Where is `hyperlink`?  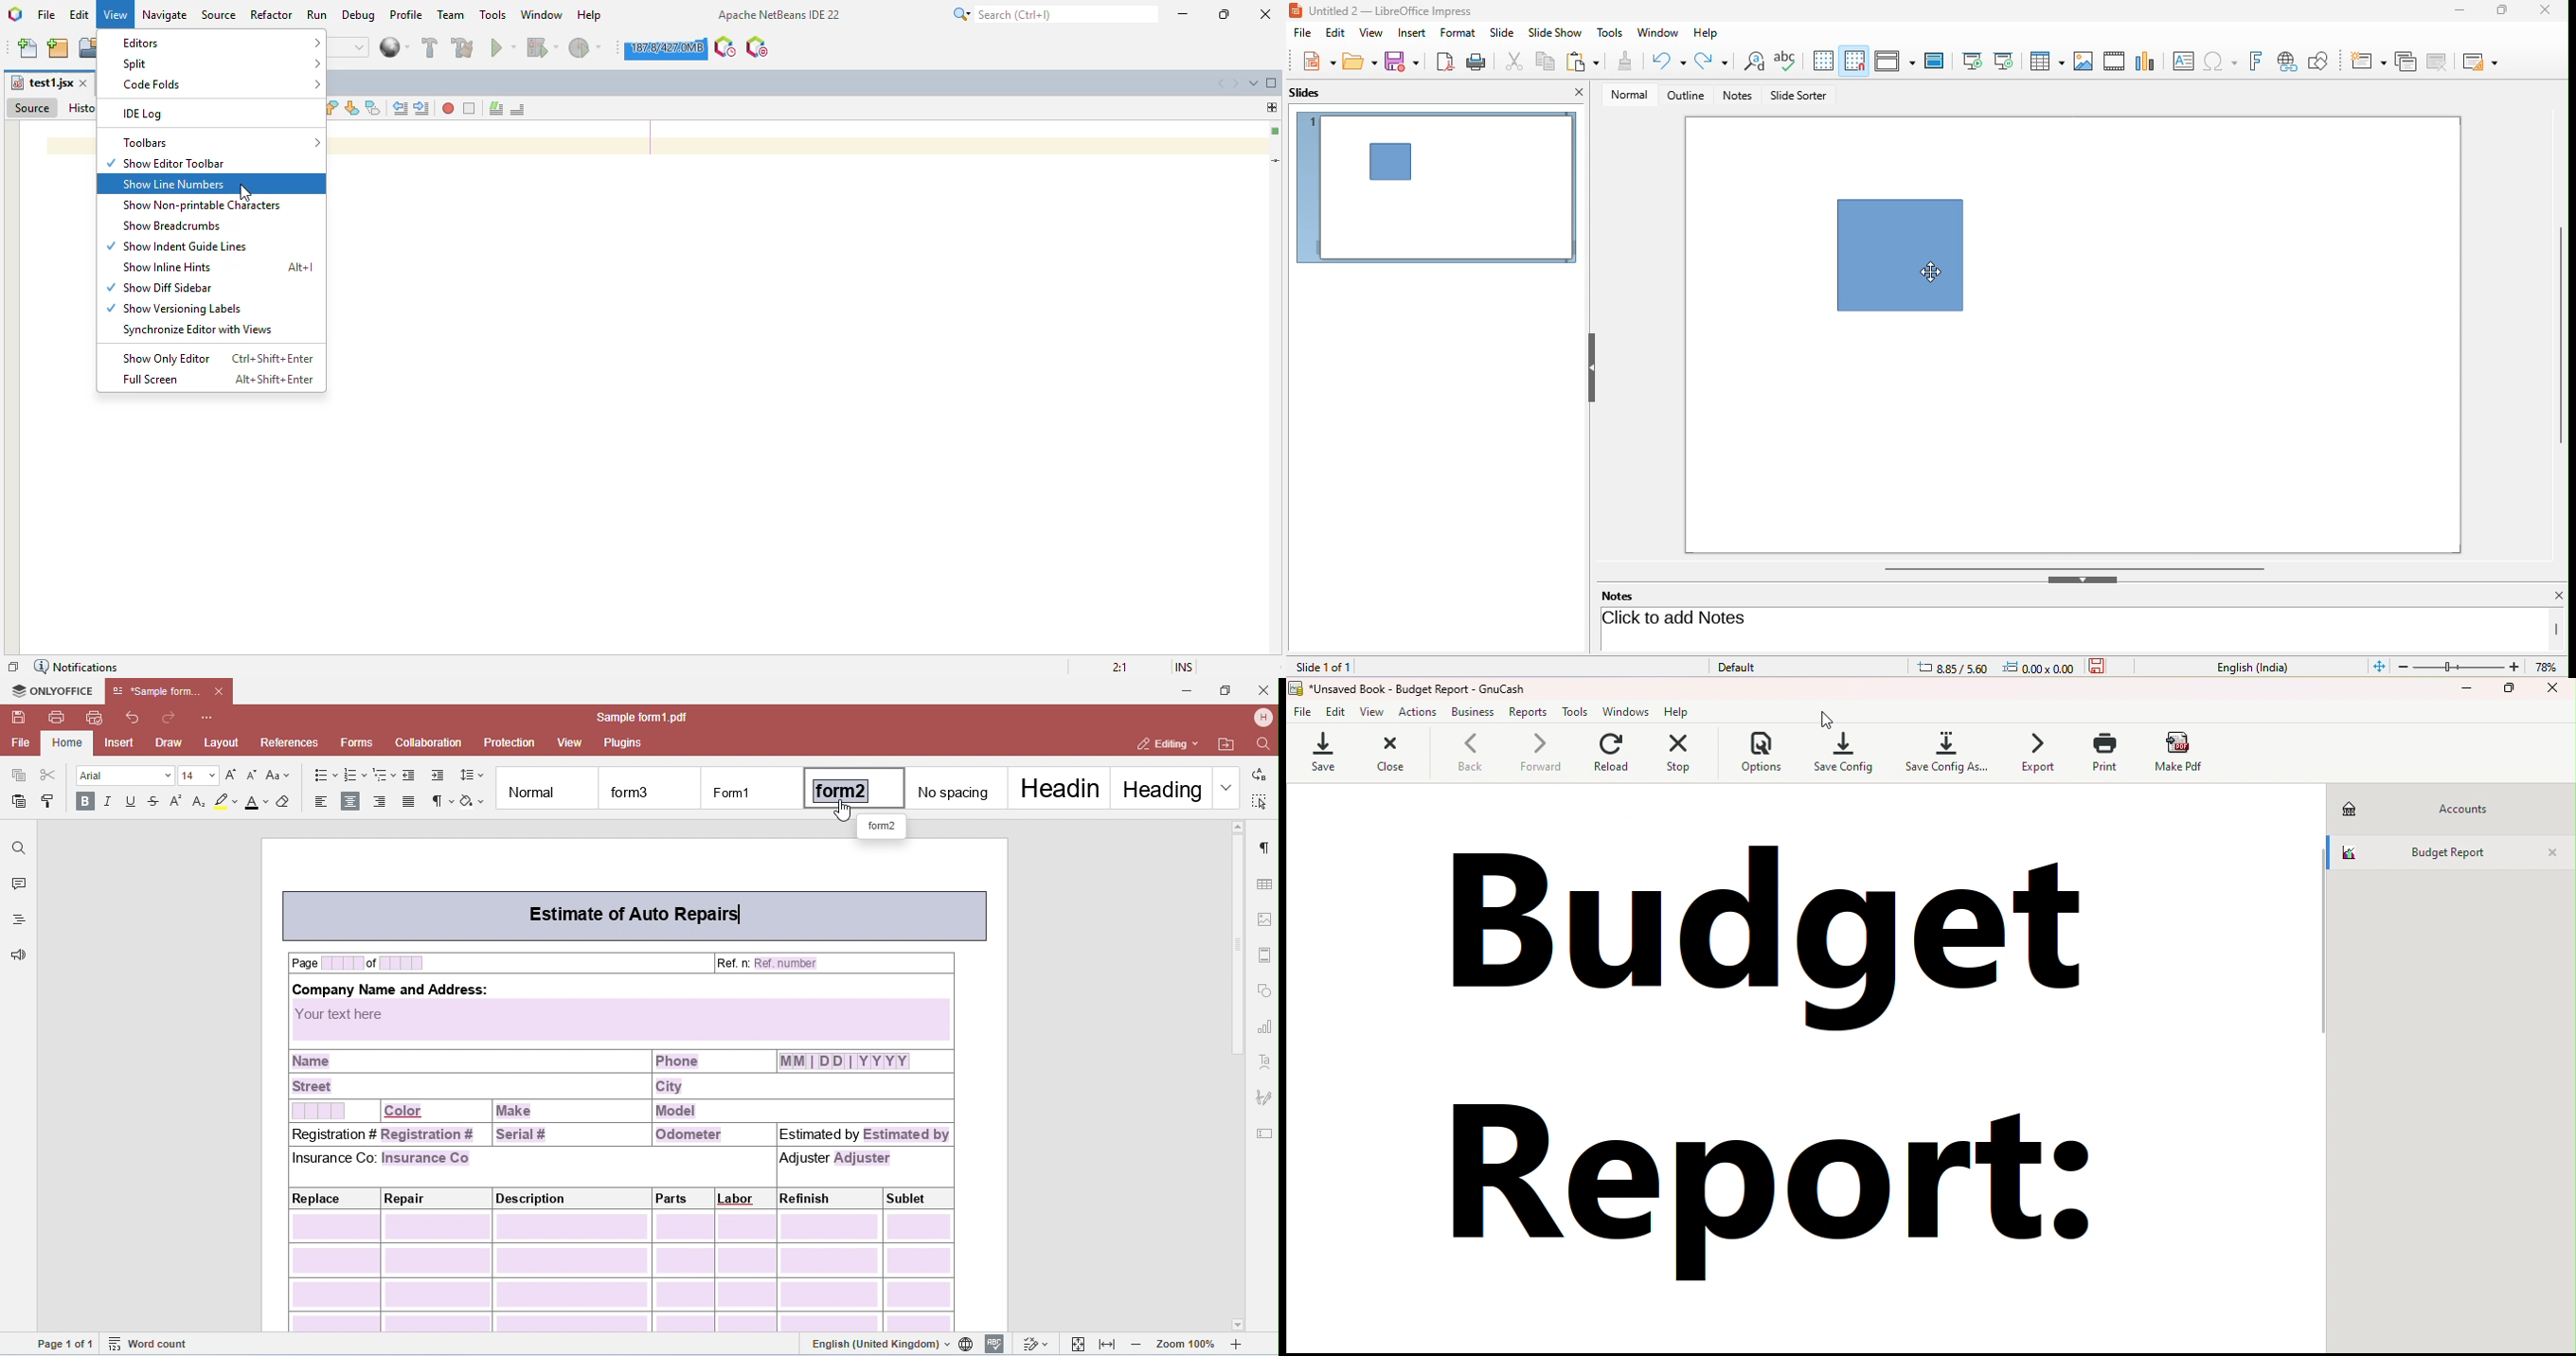
hyperlink is located at coordinates (2291, 62).